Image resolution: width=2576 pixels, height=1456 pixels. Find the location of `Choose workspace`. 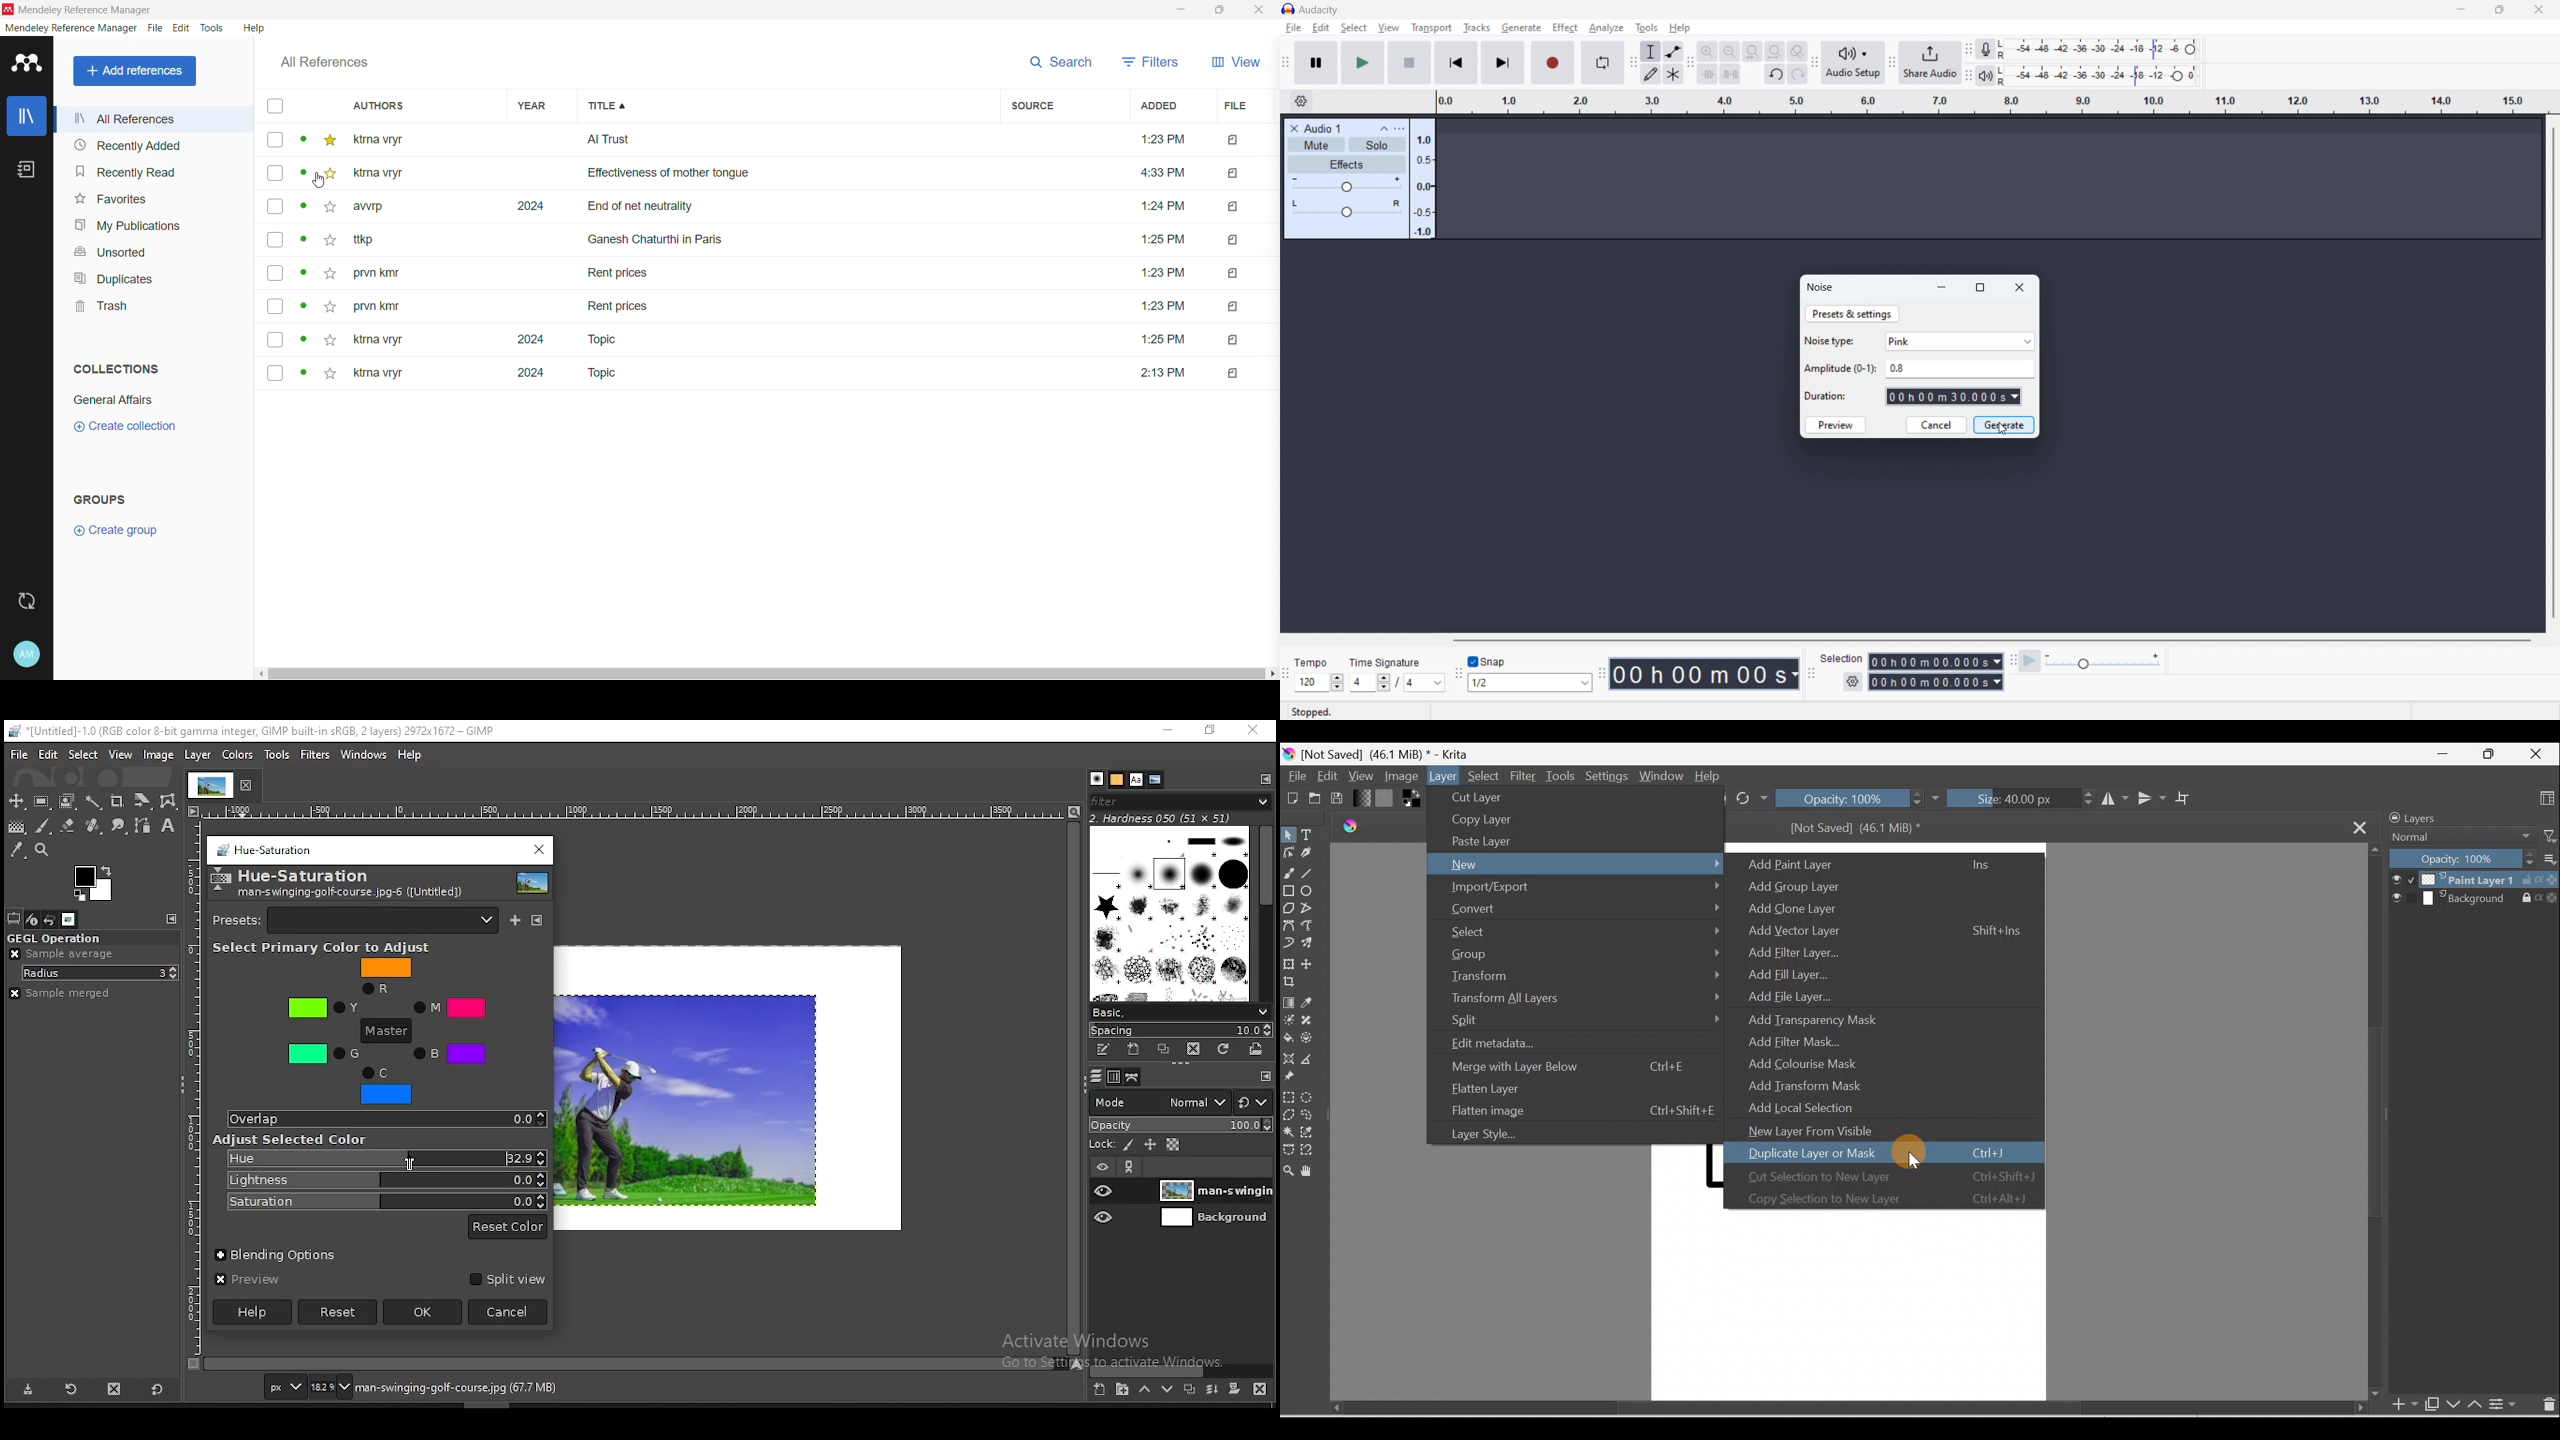

Choose workspace is located at coordinates (2545, 799).